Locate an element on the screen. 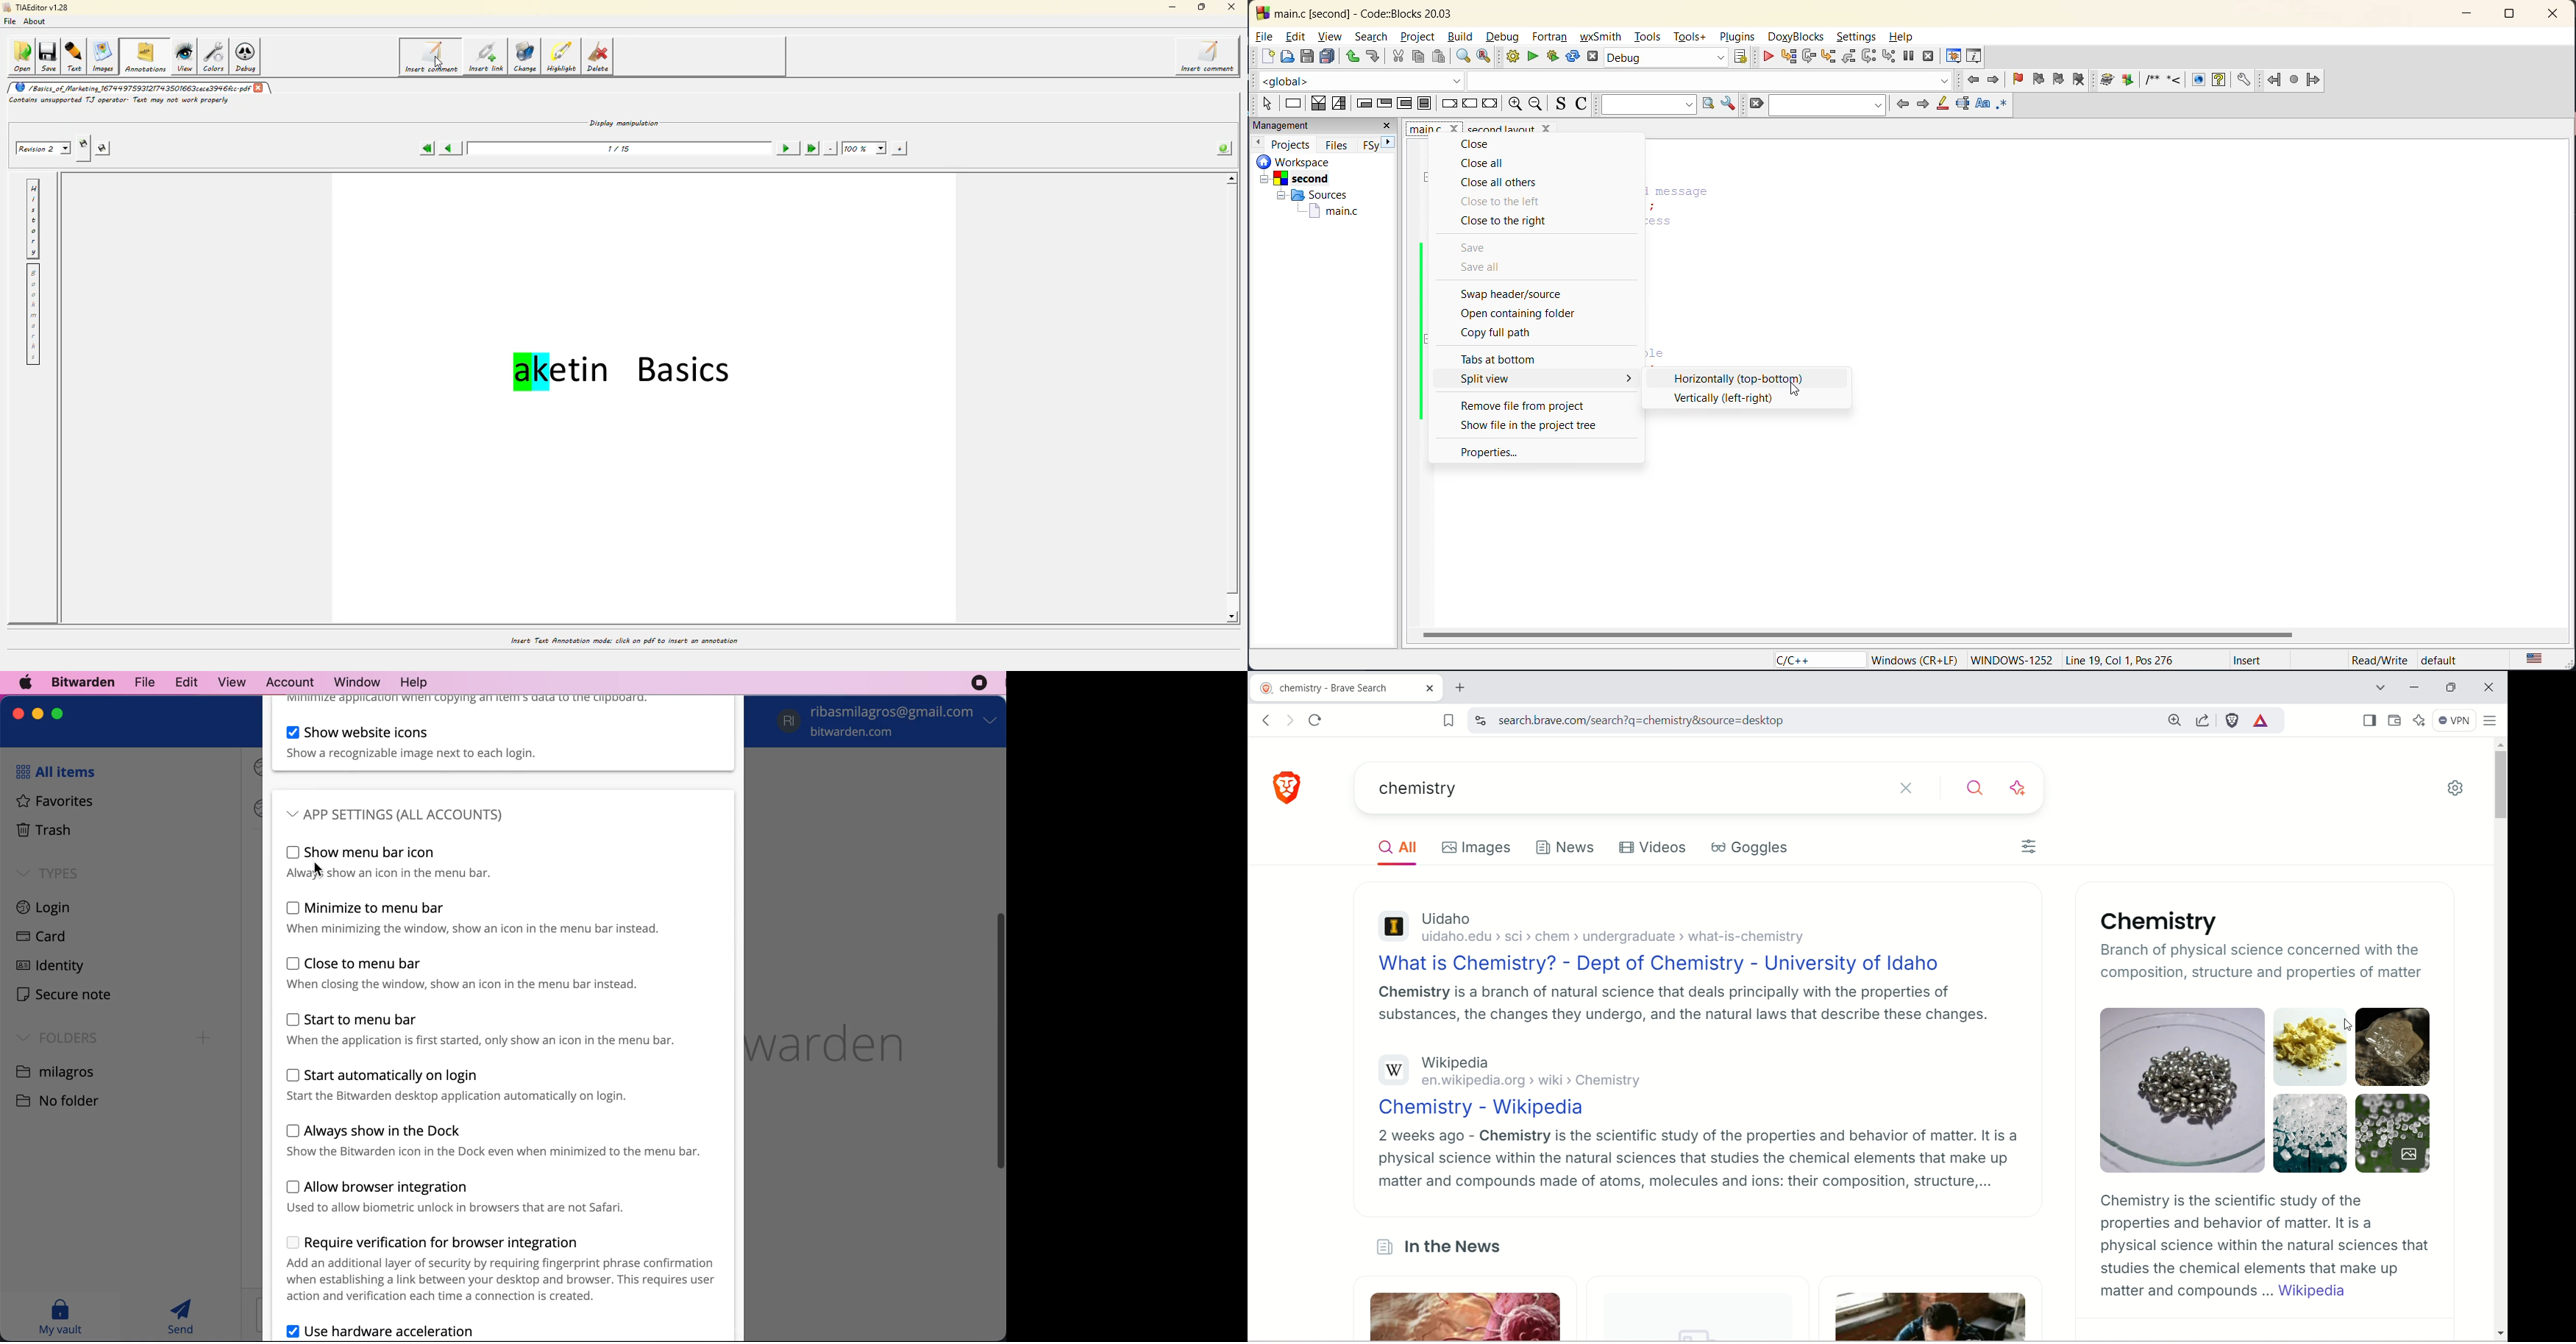 Image resolution: width=2576 pixels, height=1344 pixels. open is located at coordinates (1285, 56).